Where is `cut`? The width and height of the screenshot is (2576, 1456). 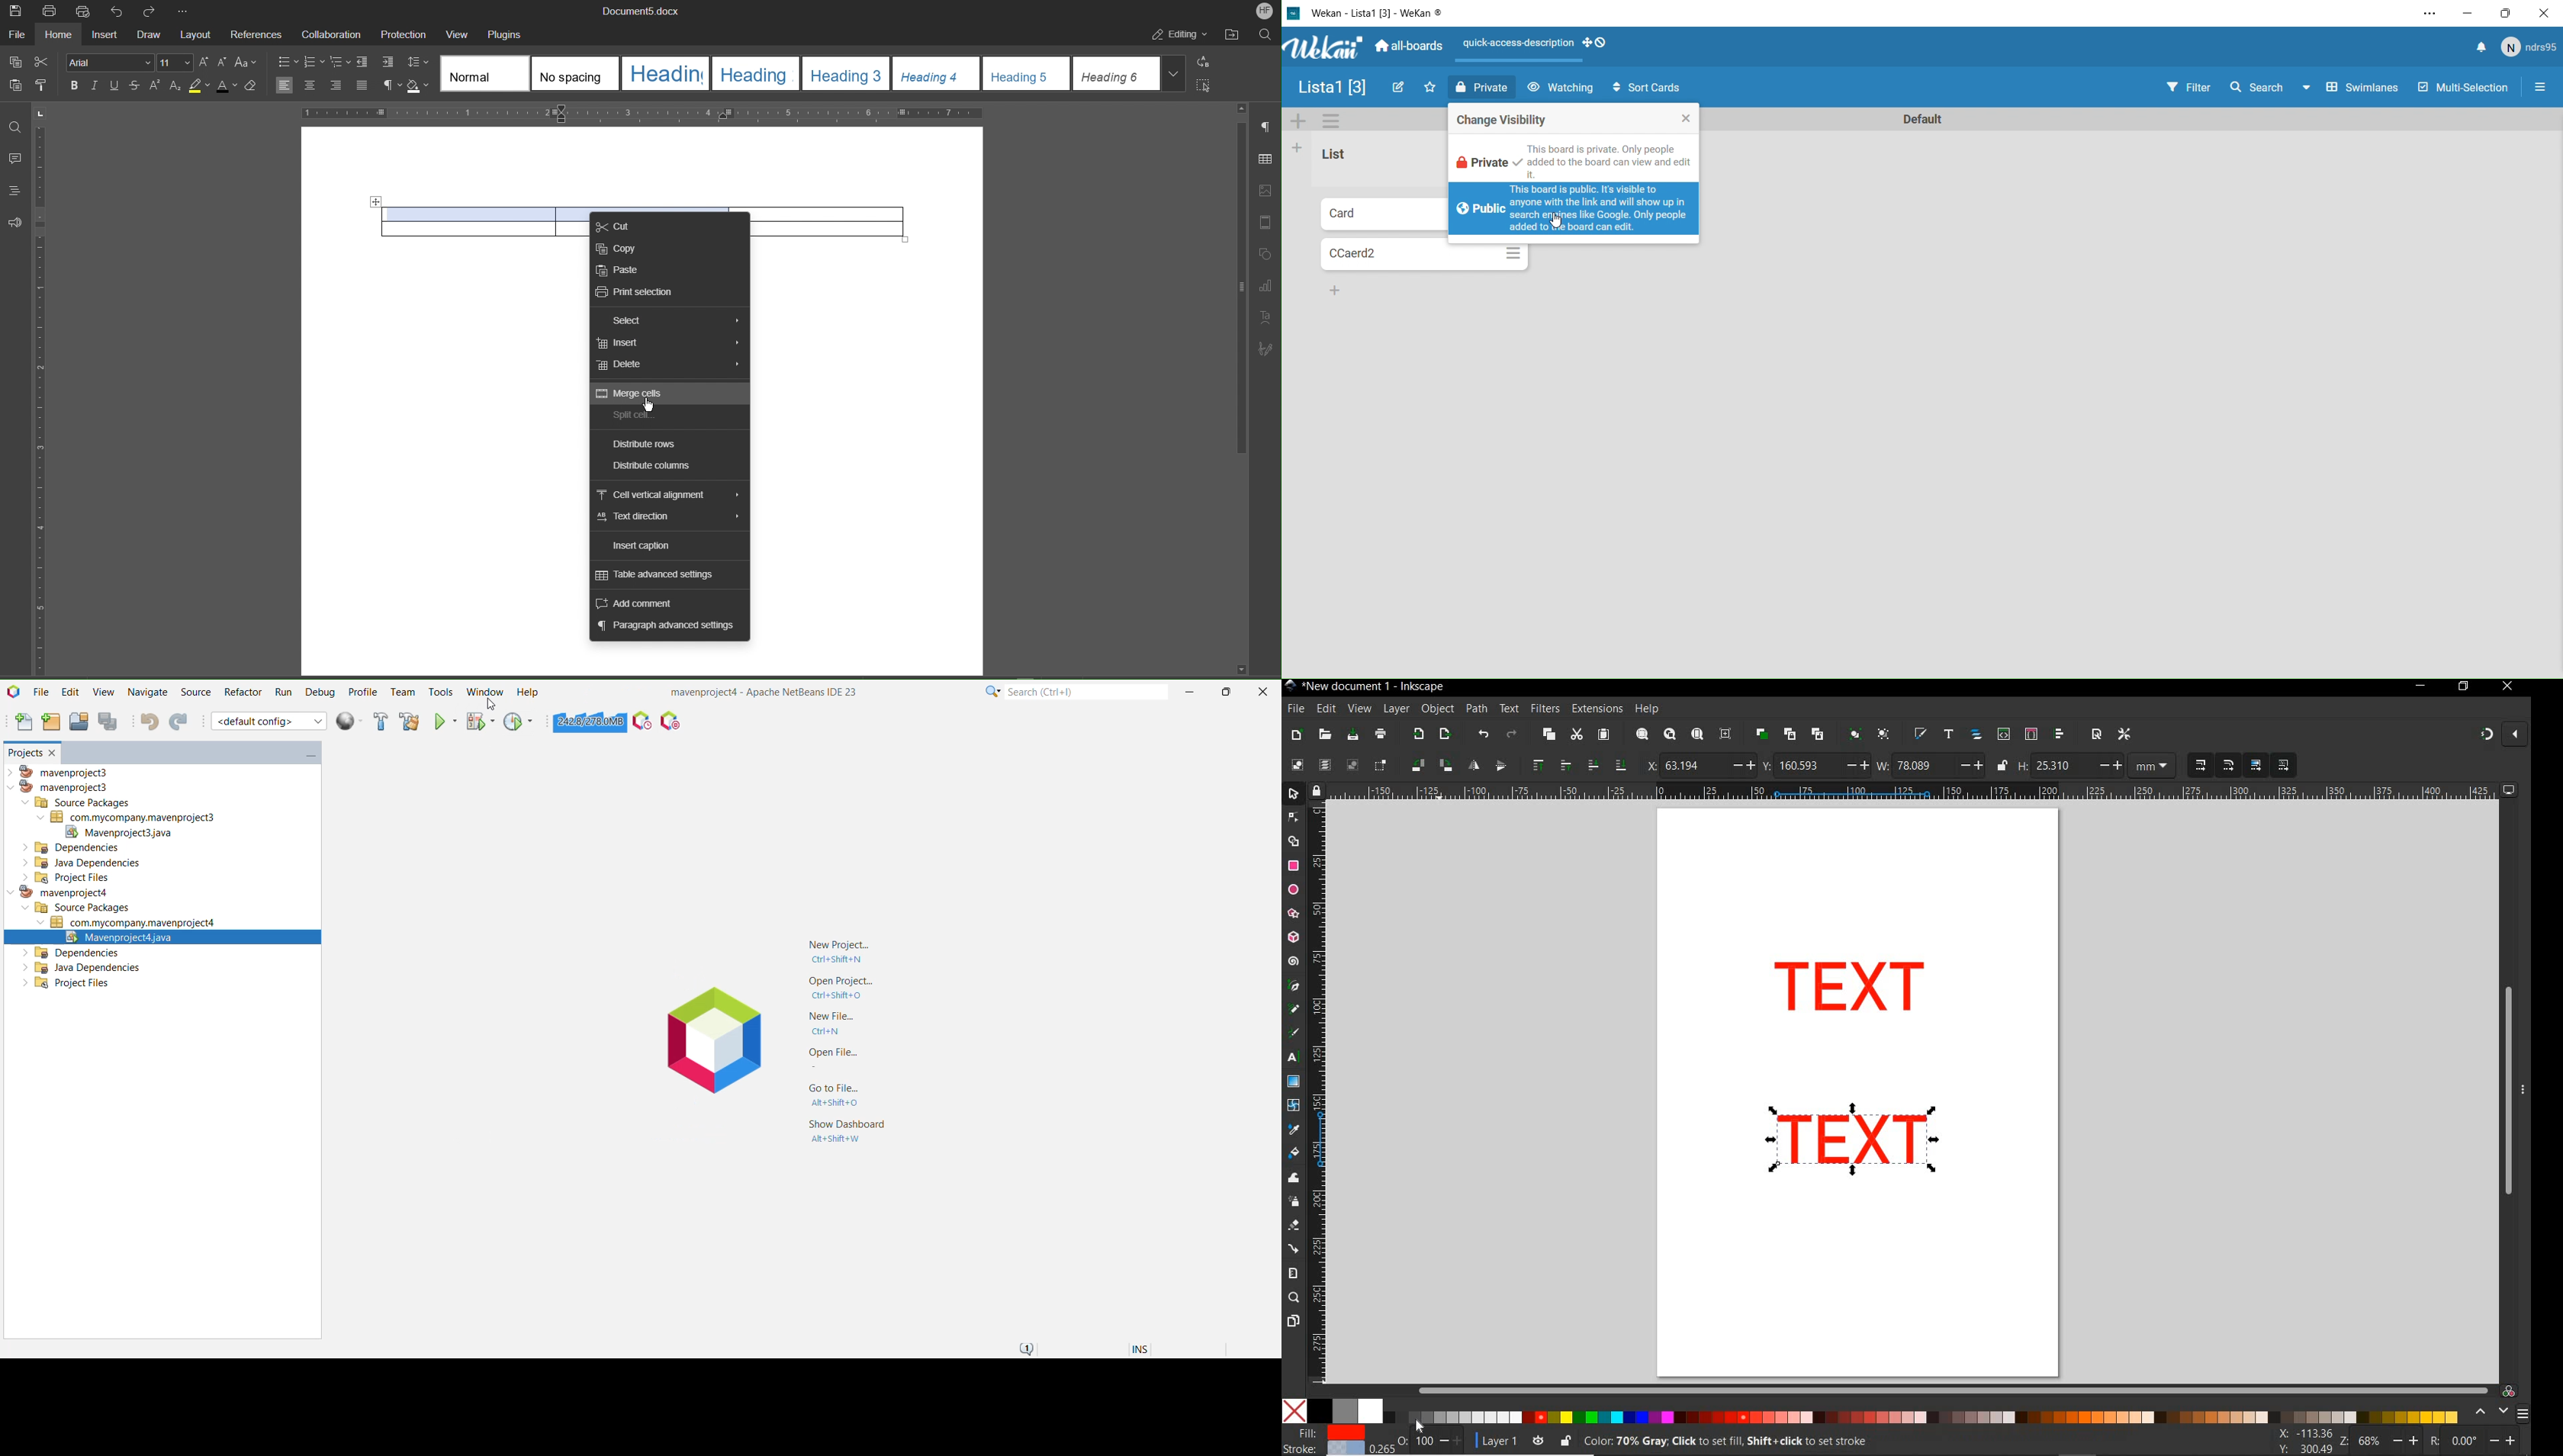
cut is located at coordinates (1576, 735).